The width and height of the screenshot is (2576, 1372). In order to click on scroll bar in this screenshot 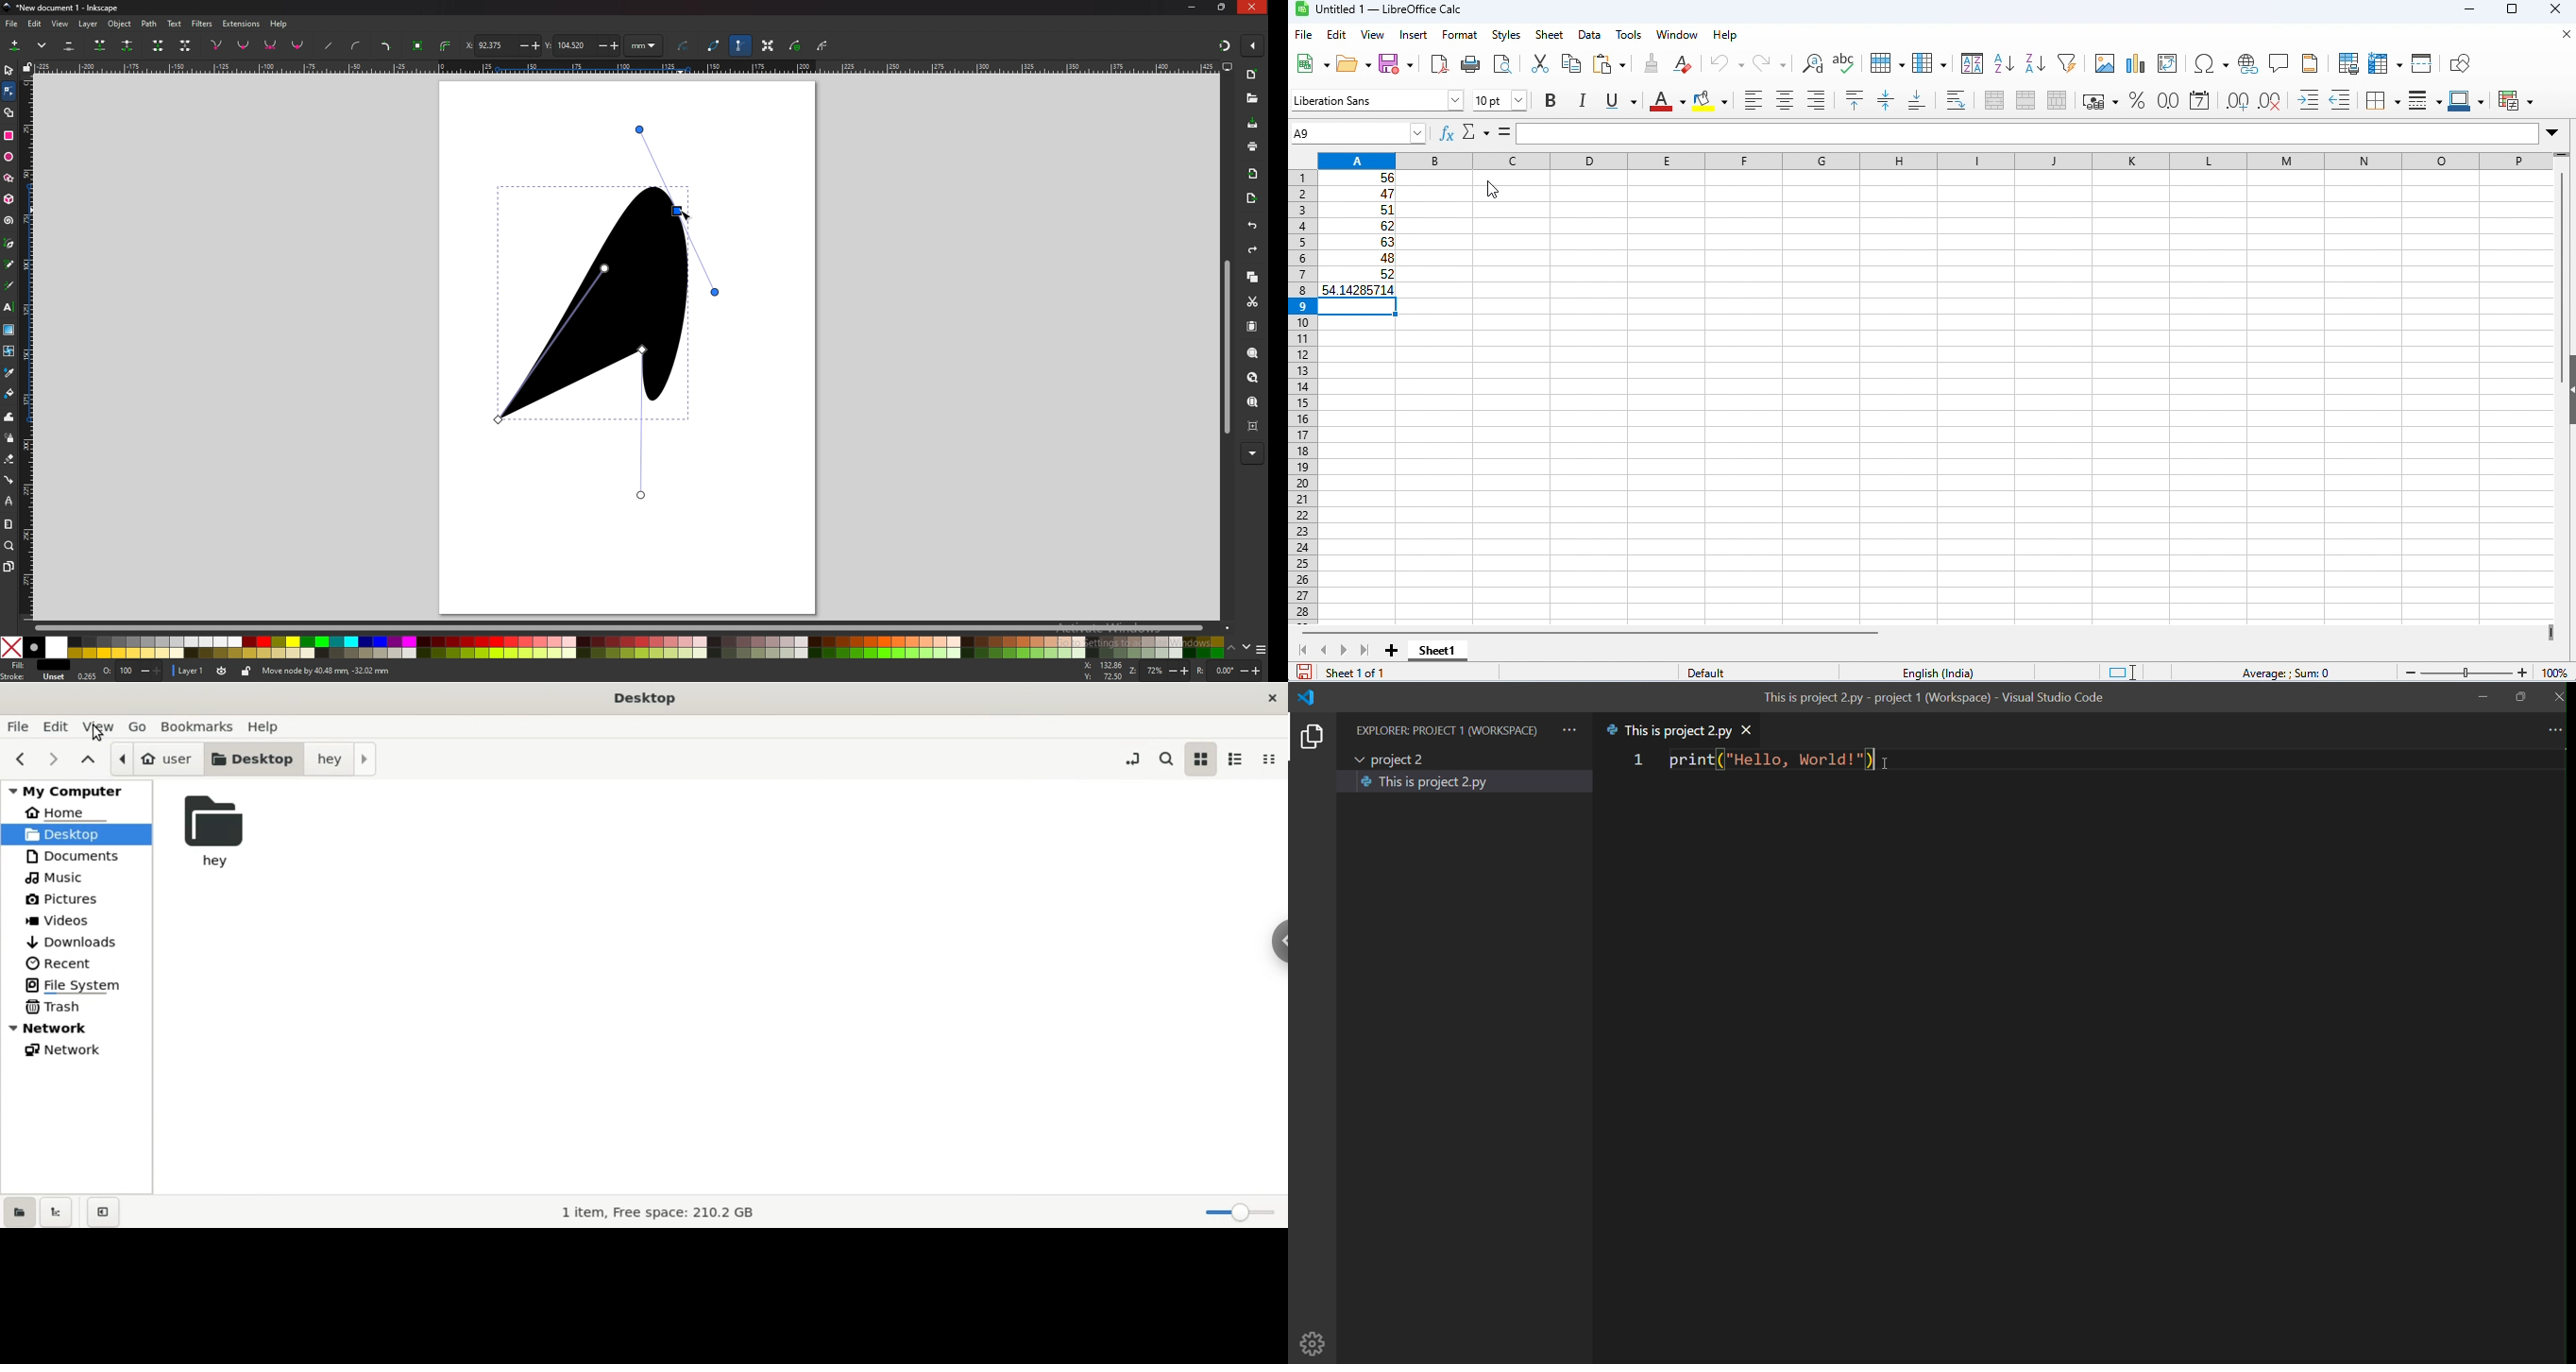, I will do `click(634, 628)`.